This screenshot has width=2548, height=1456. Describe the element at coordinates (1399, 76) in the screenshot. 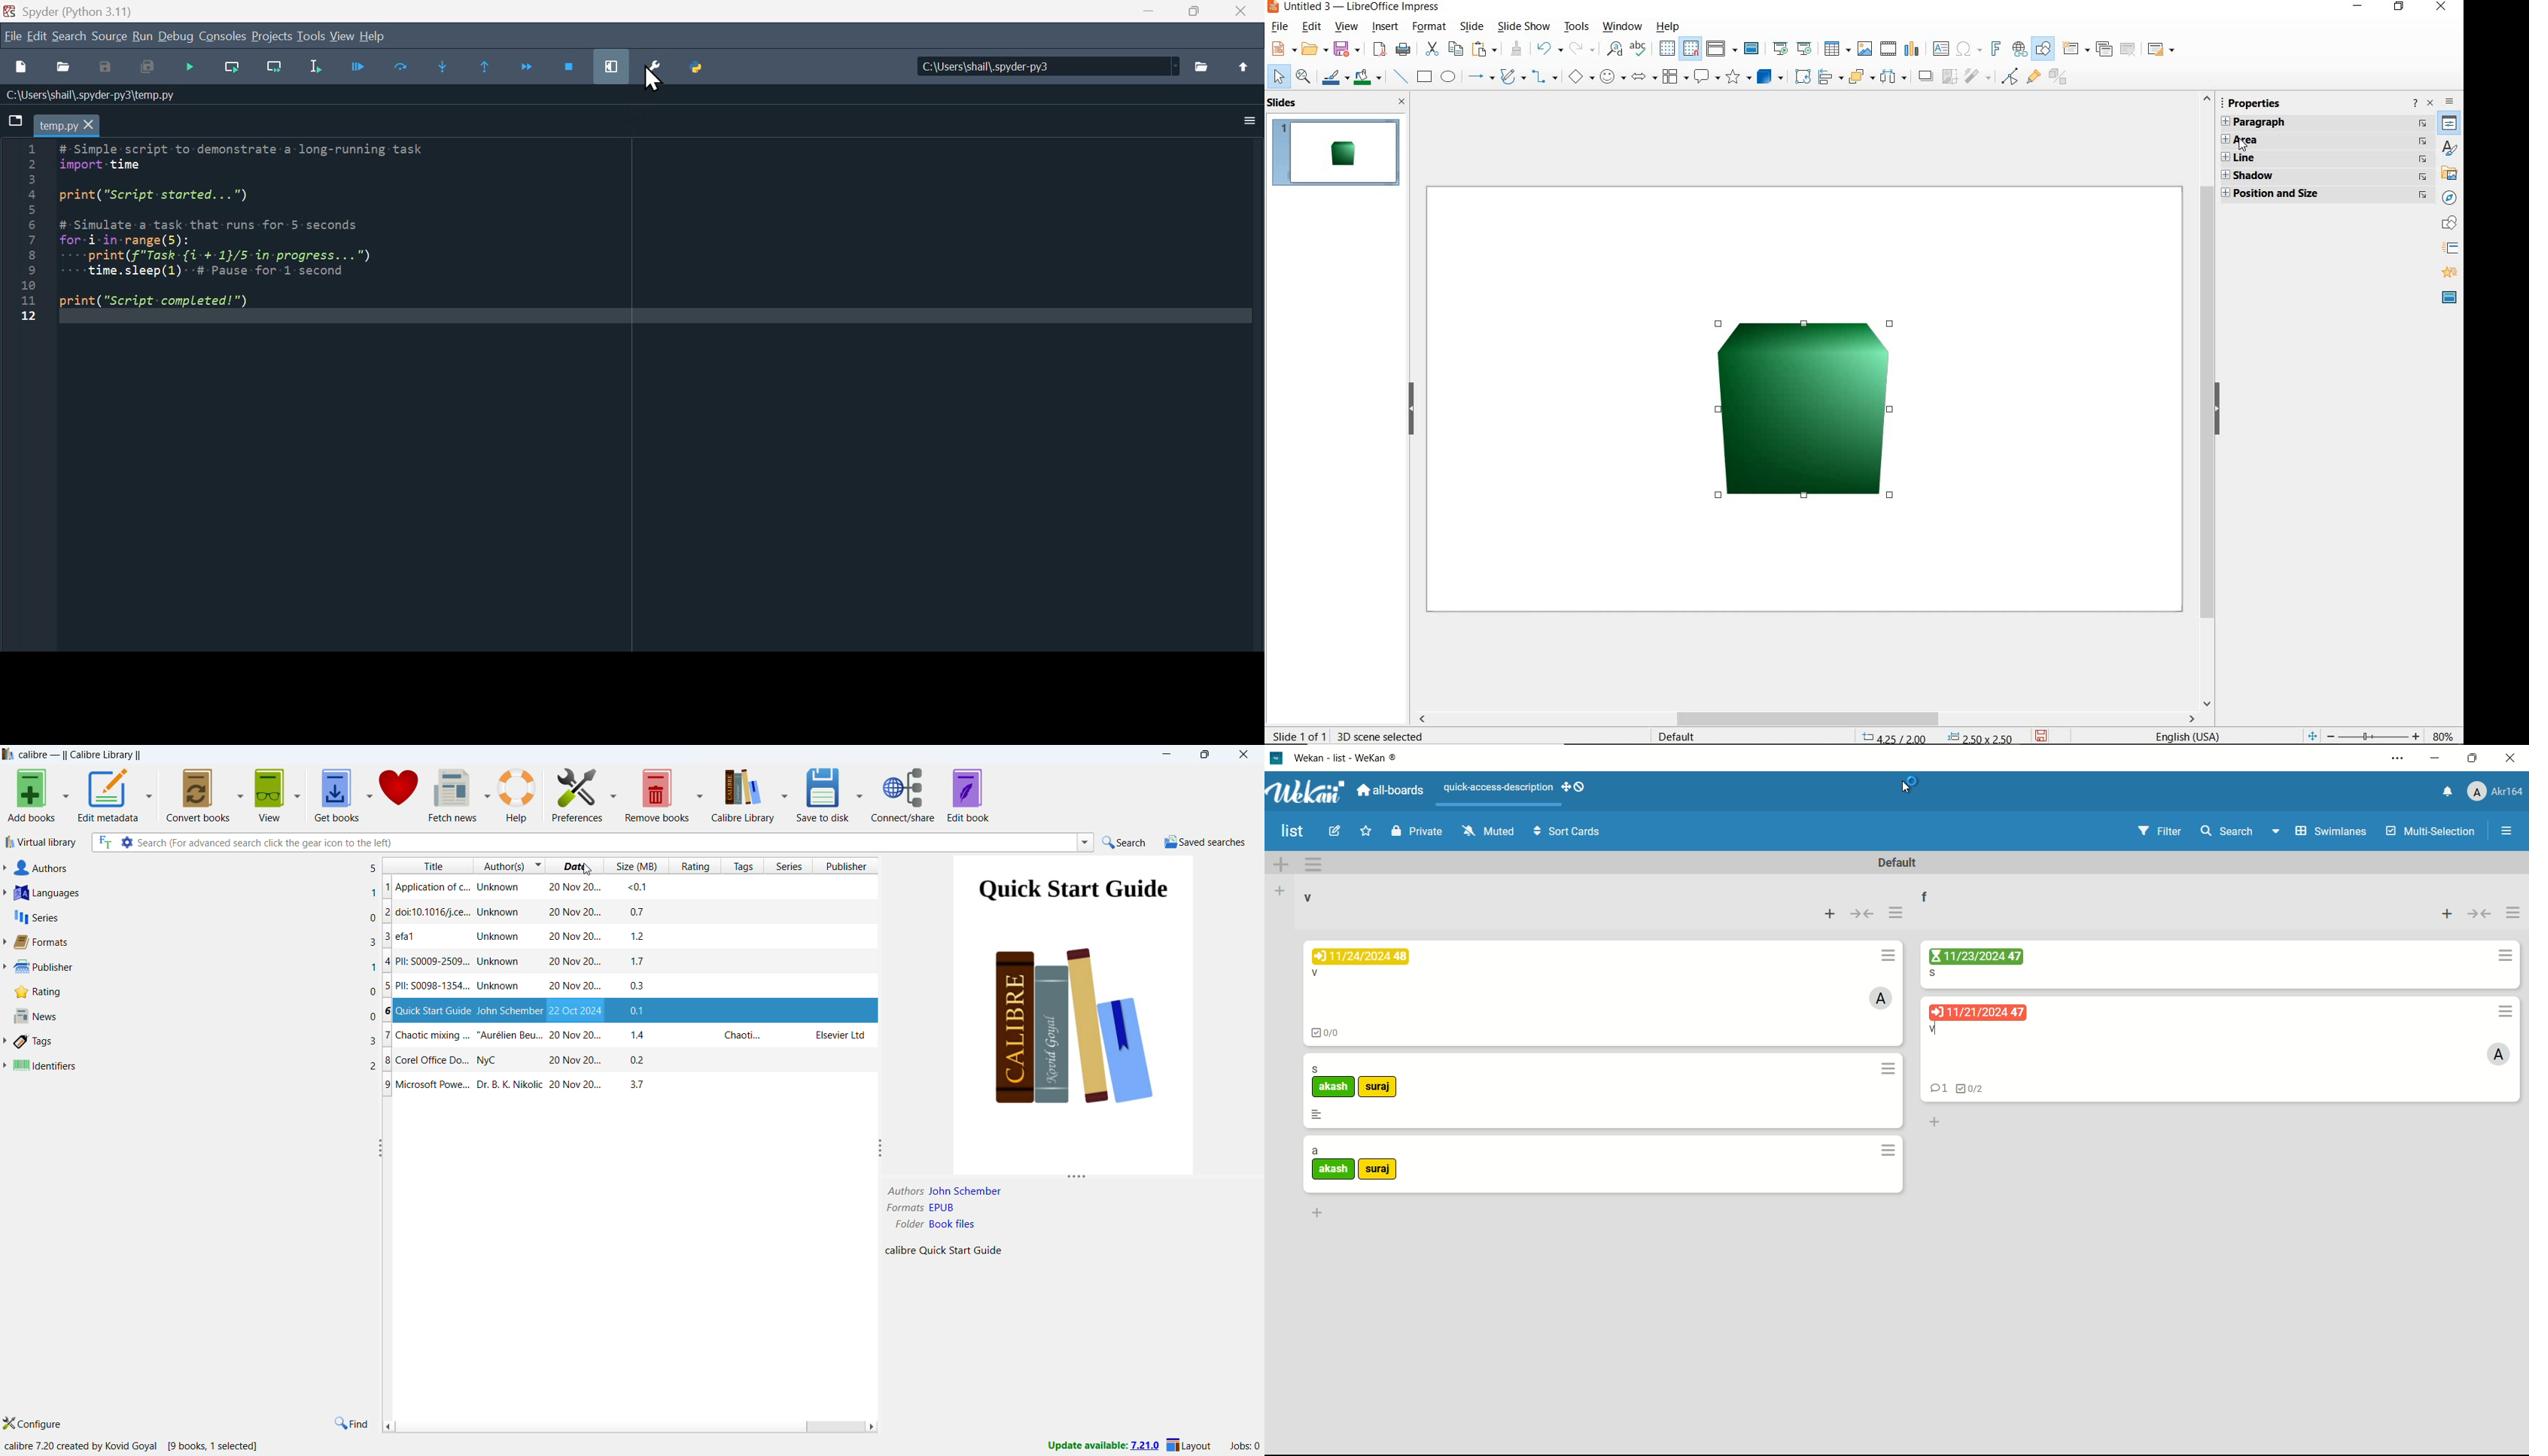

I see `insert line` at that location.